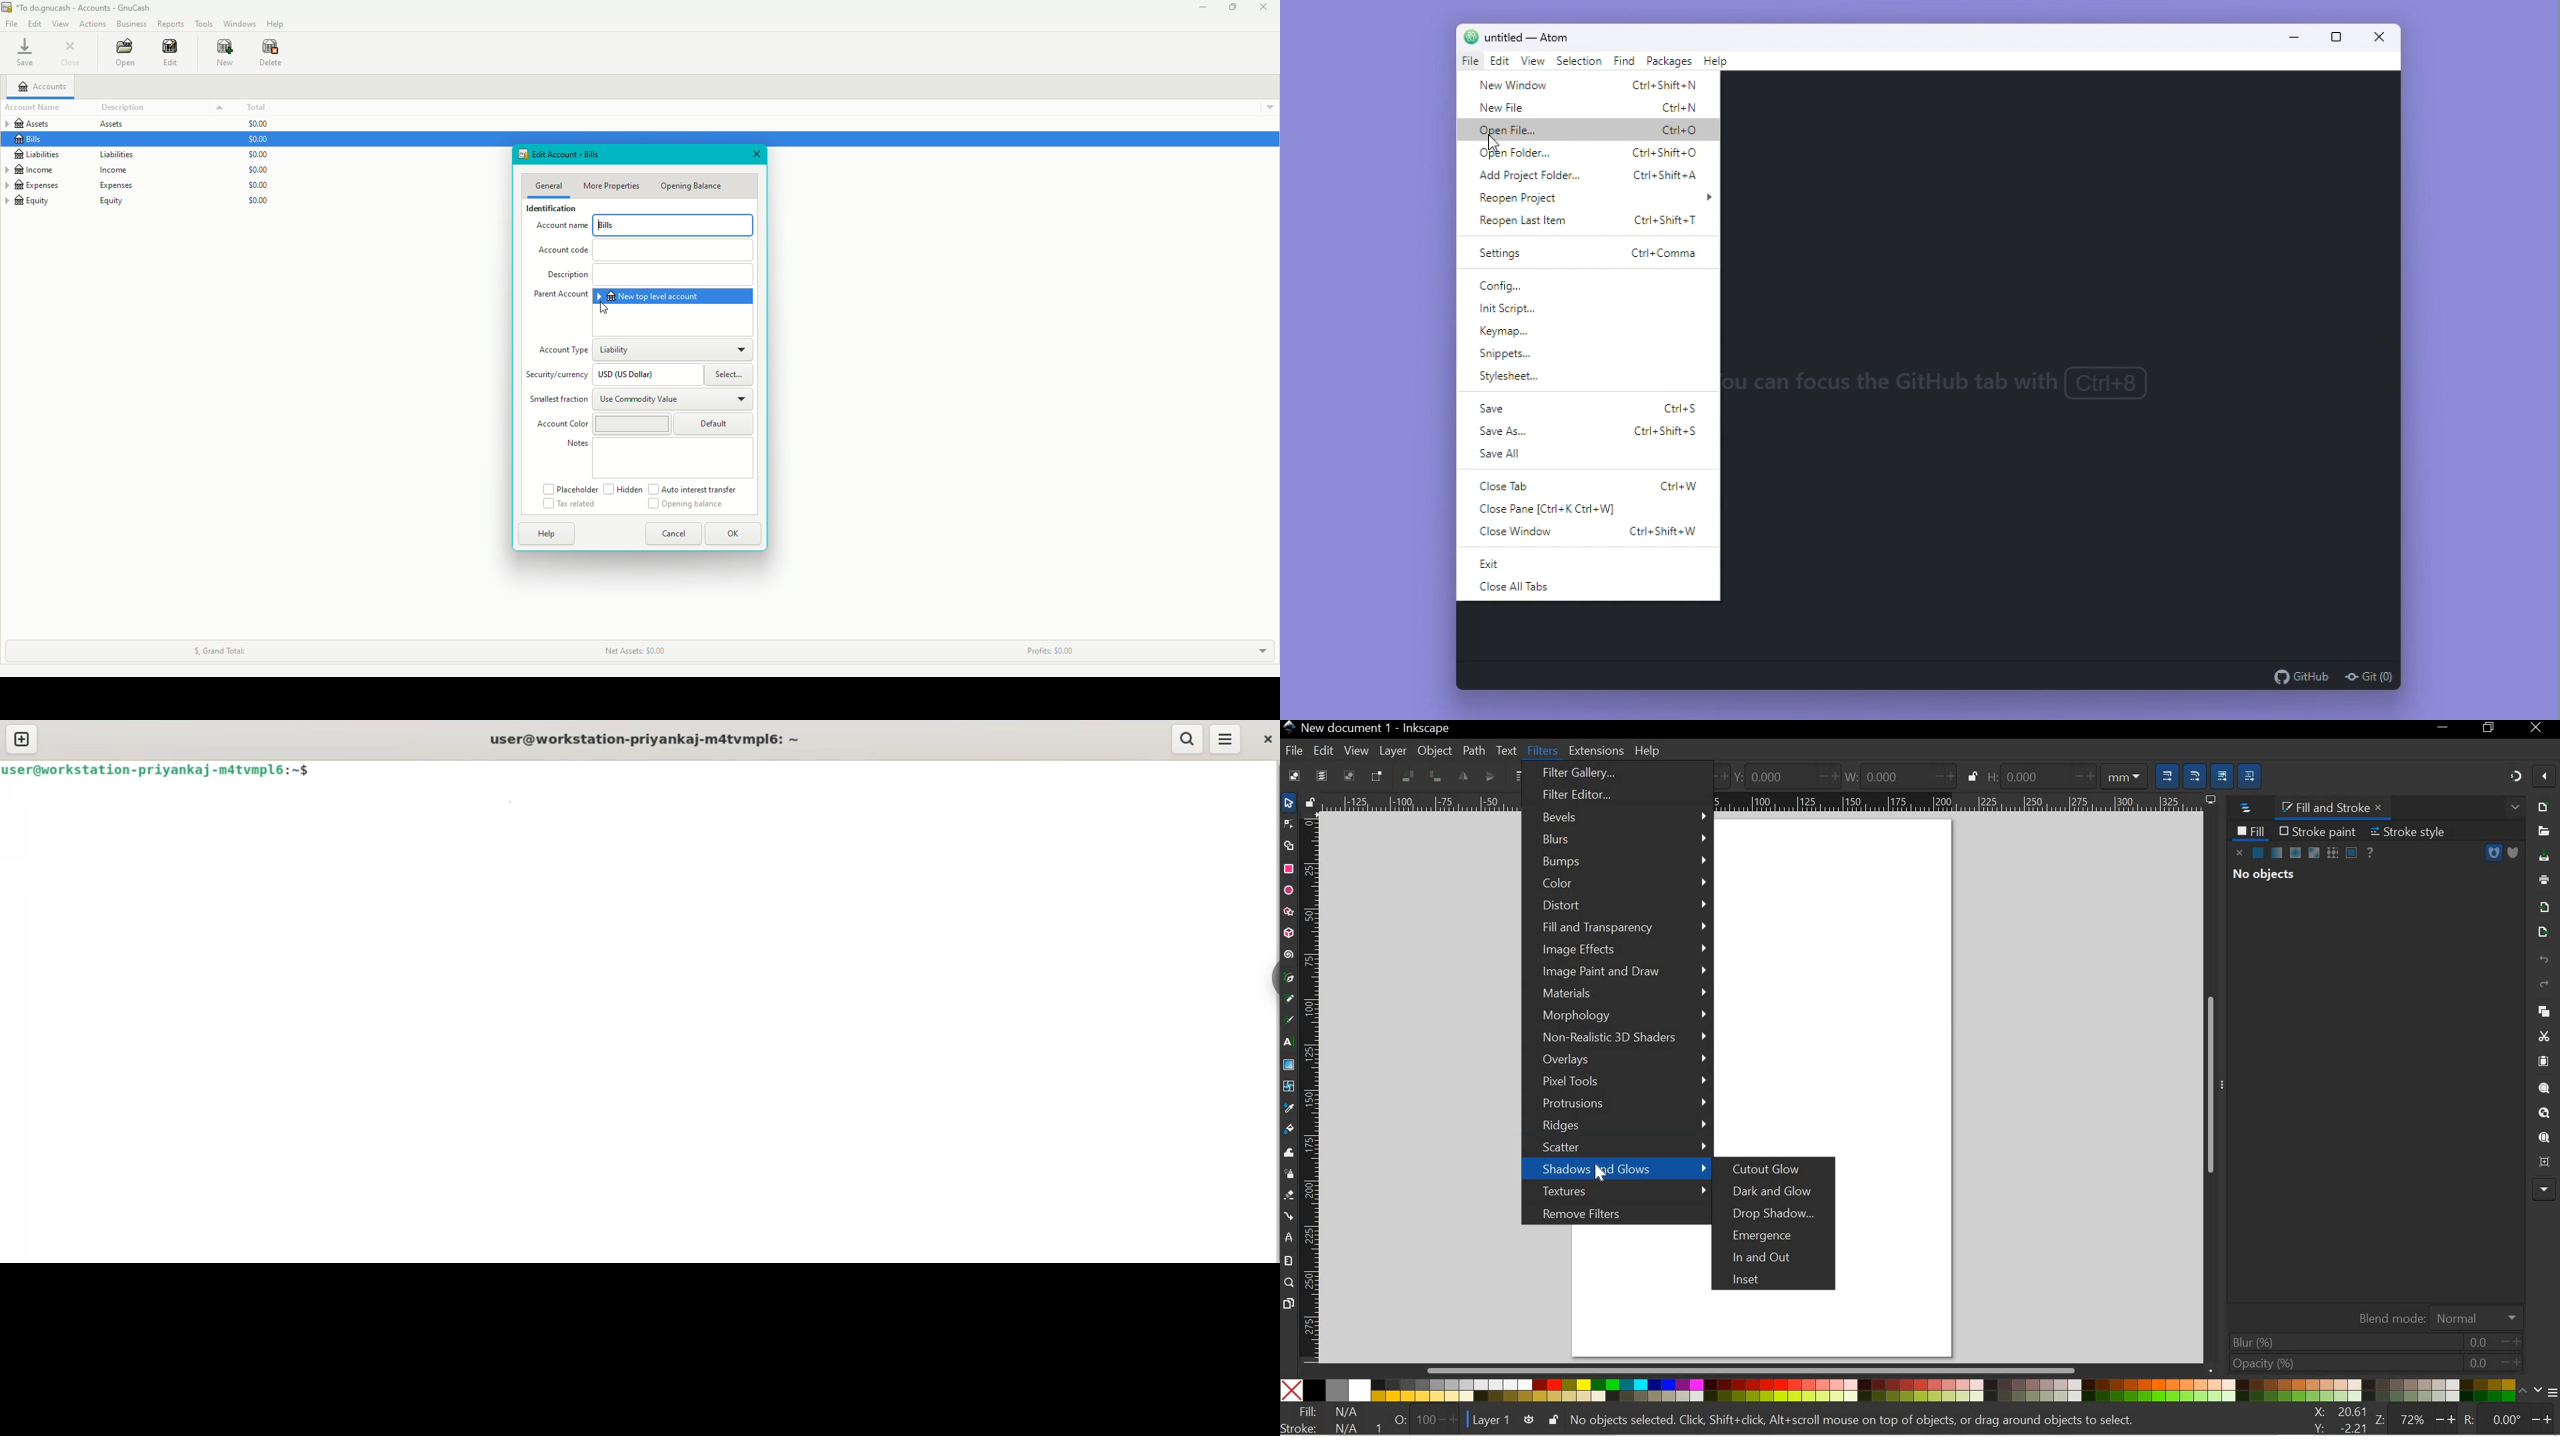 Image resolution: width=2576 pixels, height=1456 pixels. I want to click on BLURS, so click(1617, 840).